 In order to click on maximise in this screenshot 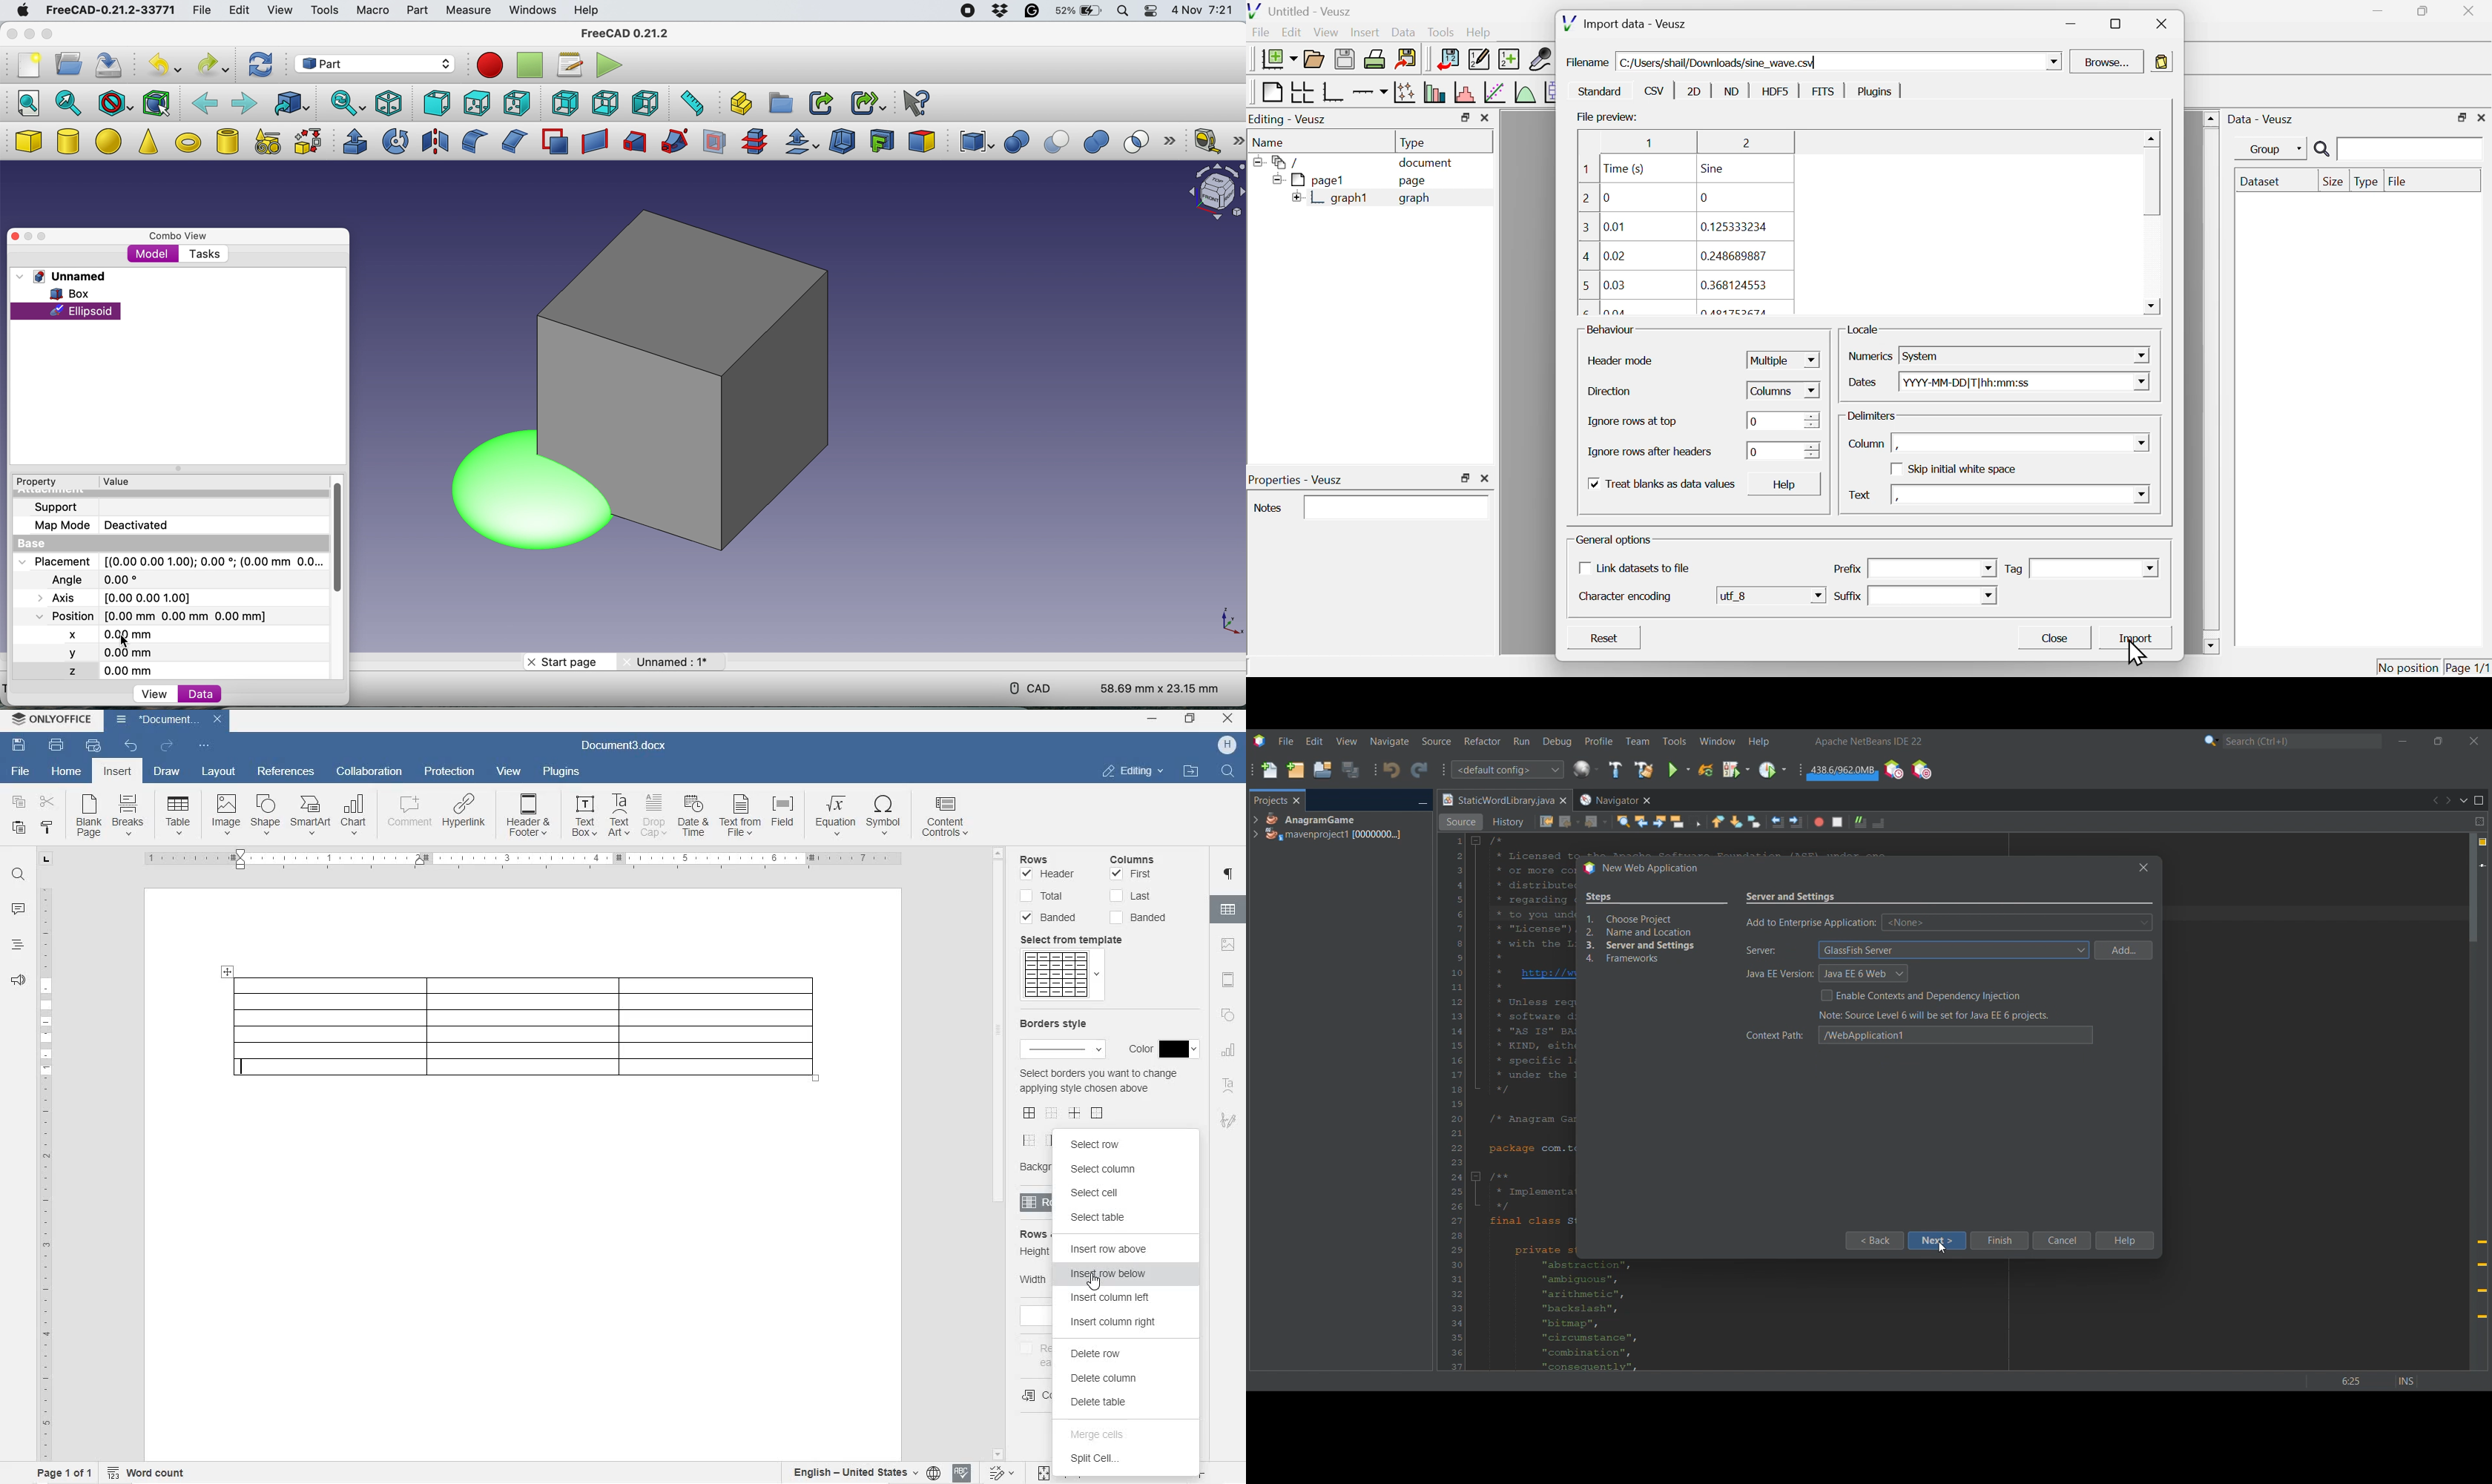, I will do `click(52, 235)`.